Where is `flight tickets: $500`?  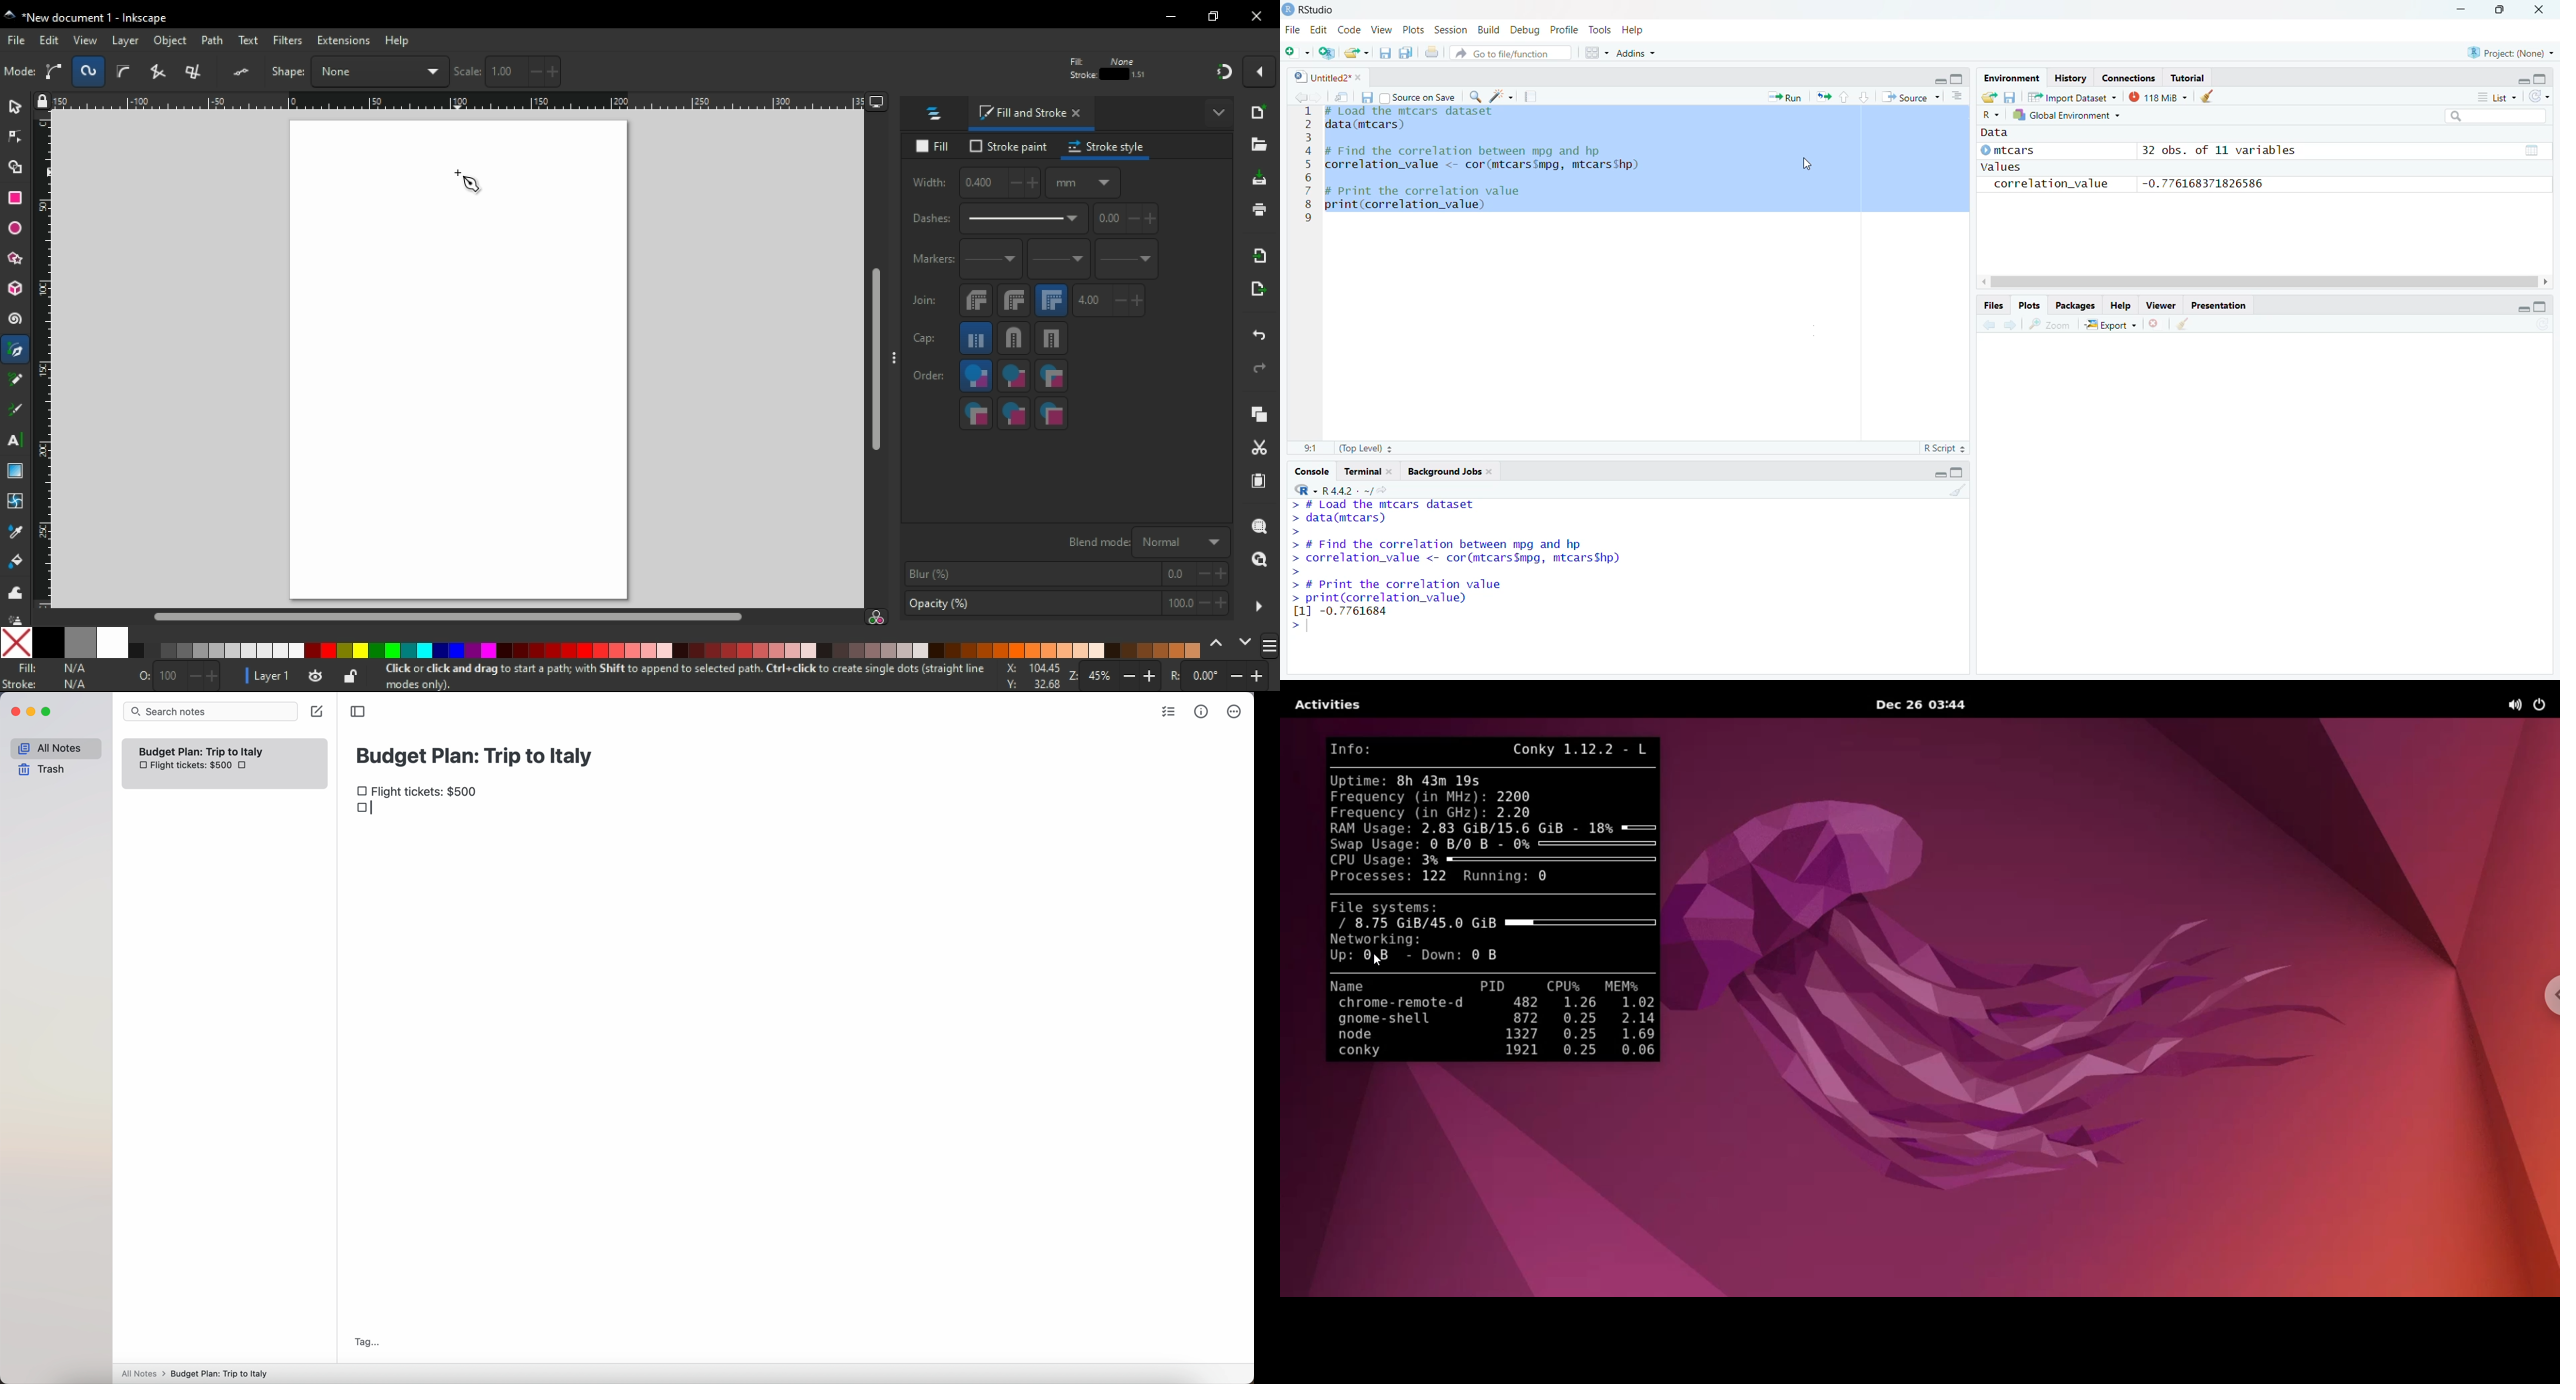 flight tickets: $500 is located at coordinates (184, 767).